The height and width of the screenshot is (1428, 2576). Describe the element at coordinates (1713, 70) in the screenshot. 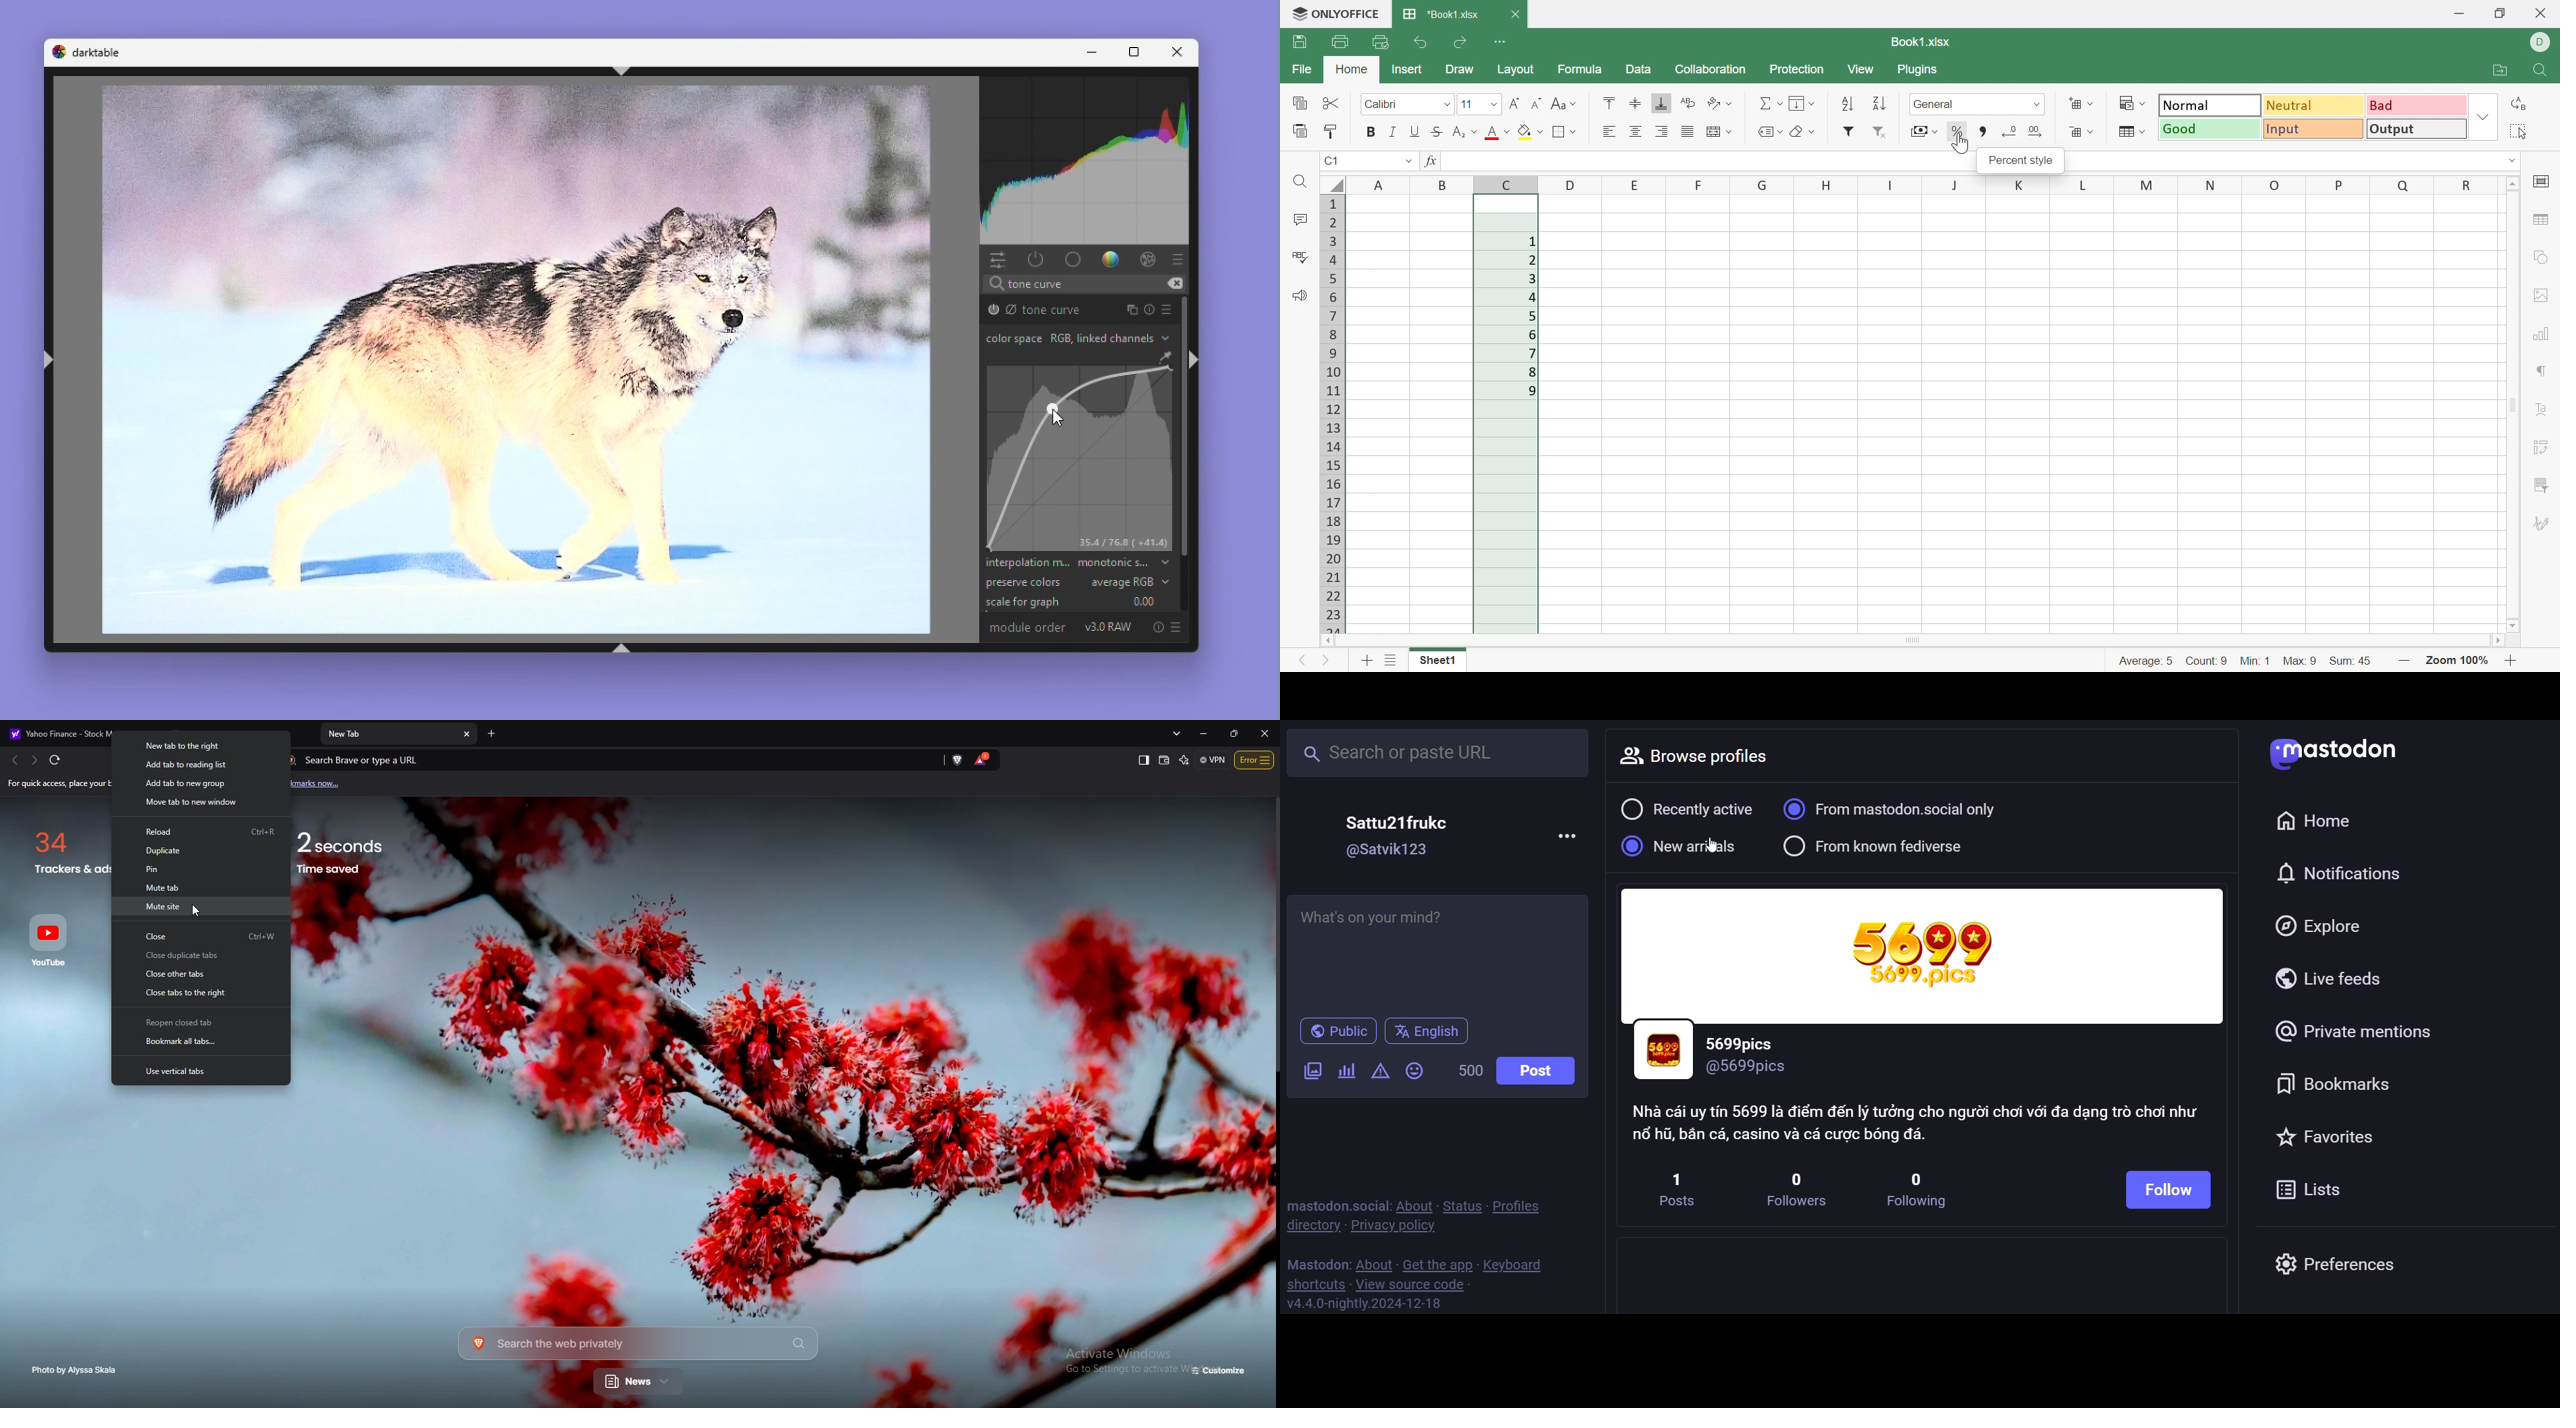

I see `Collaboration` at that location.